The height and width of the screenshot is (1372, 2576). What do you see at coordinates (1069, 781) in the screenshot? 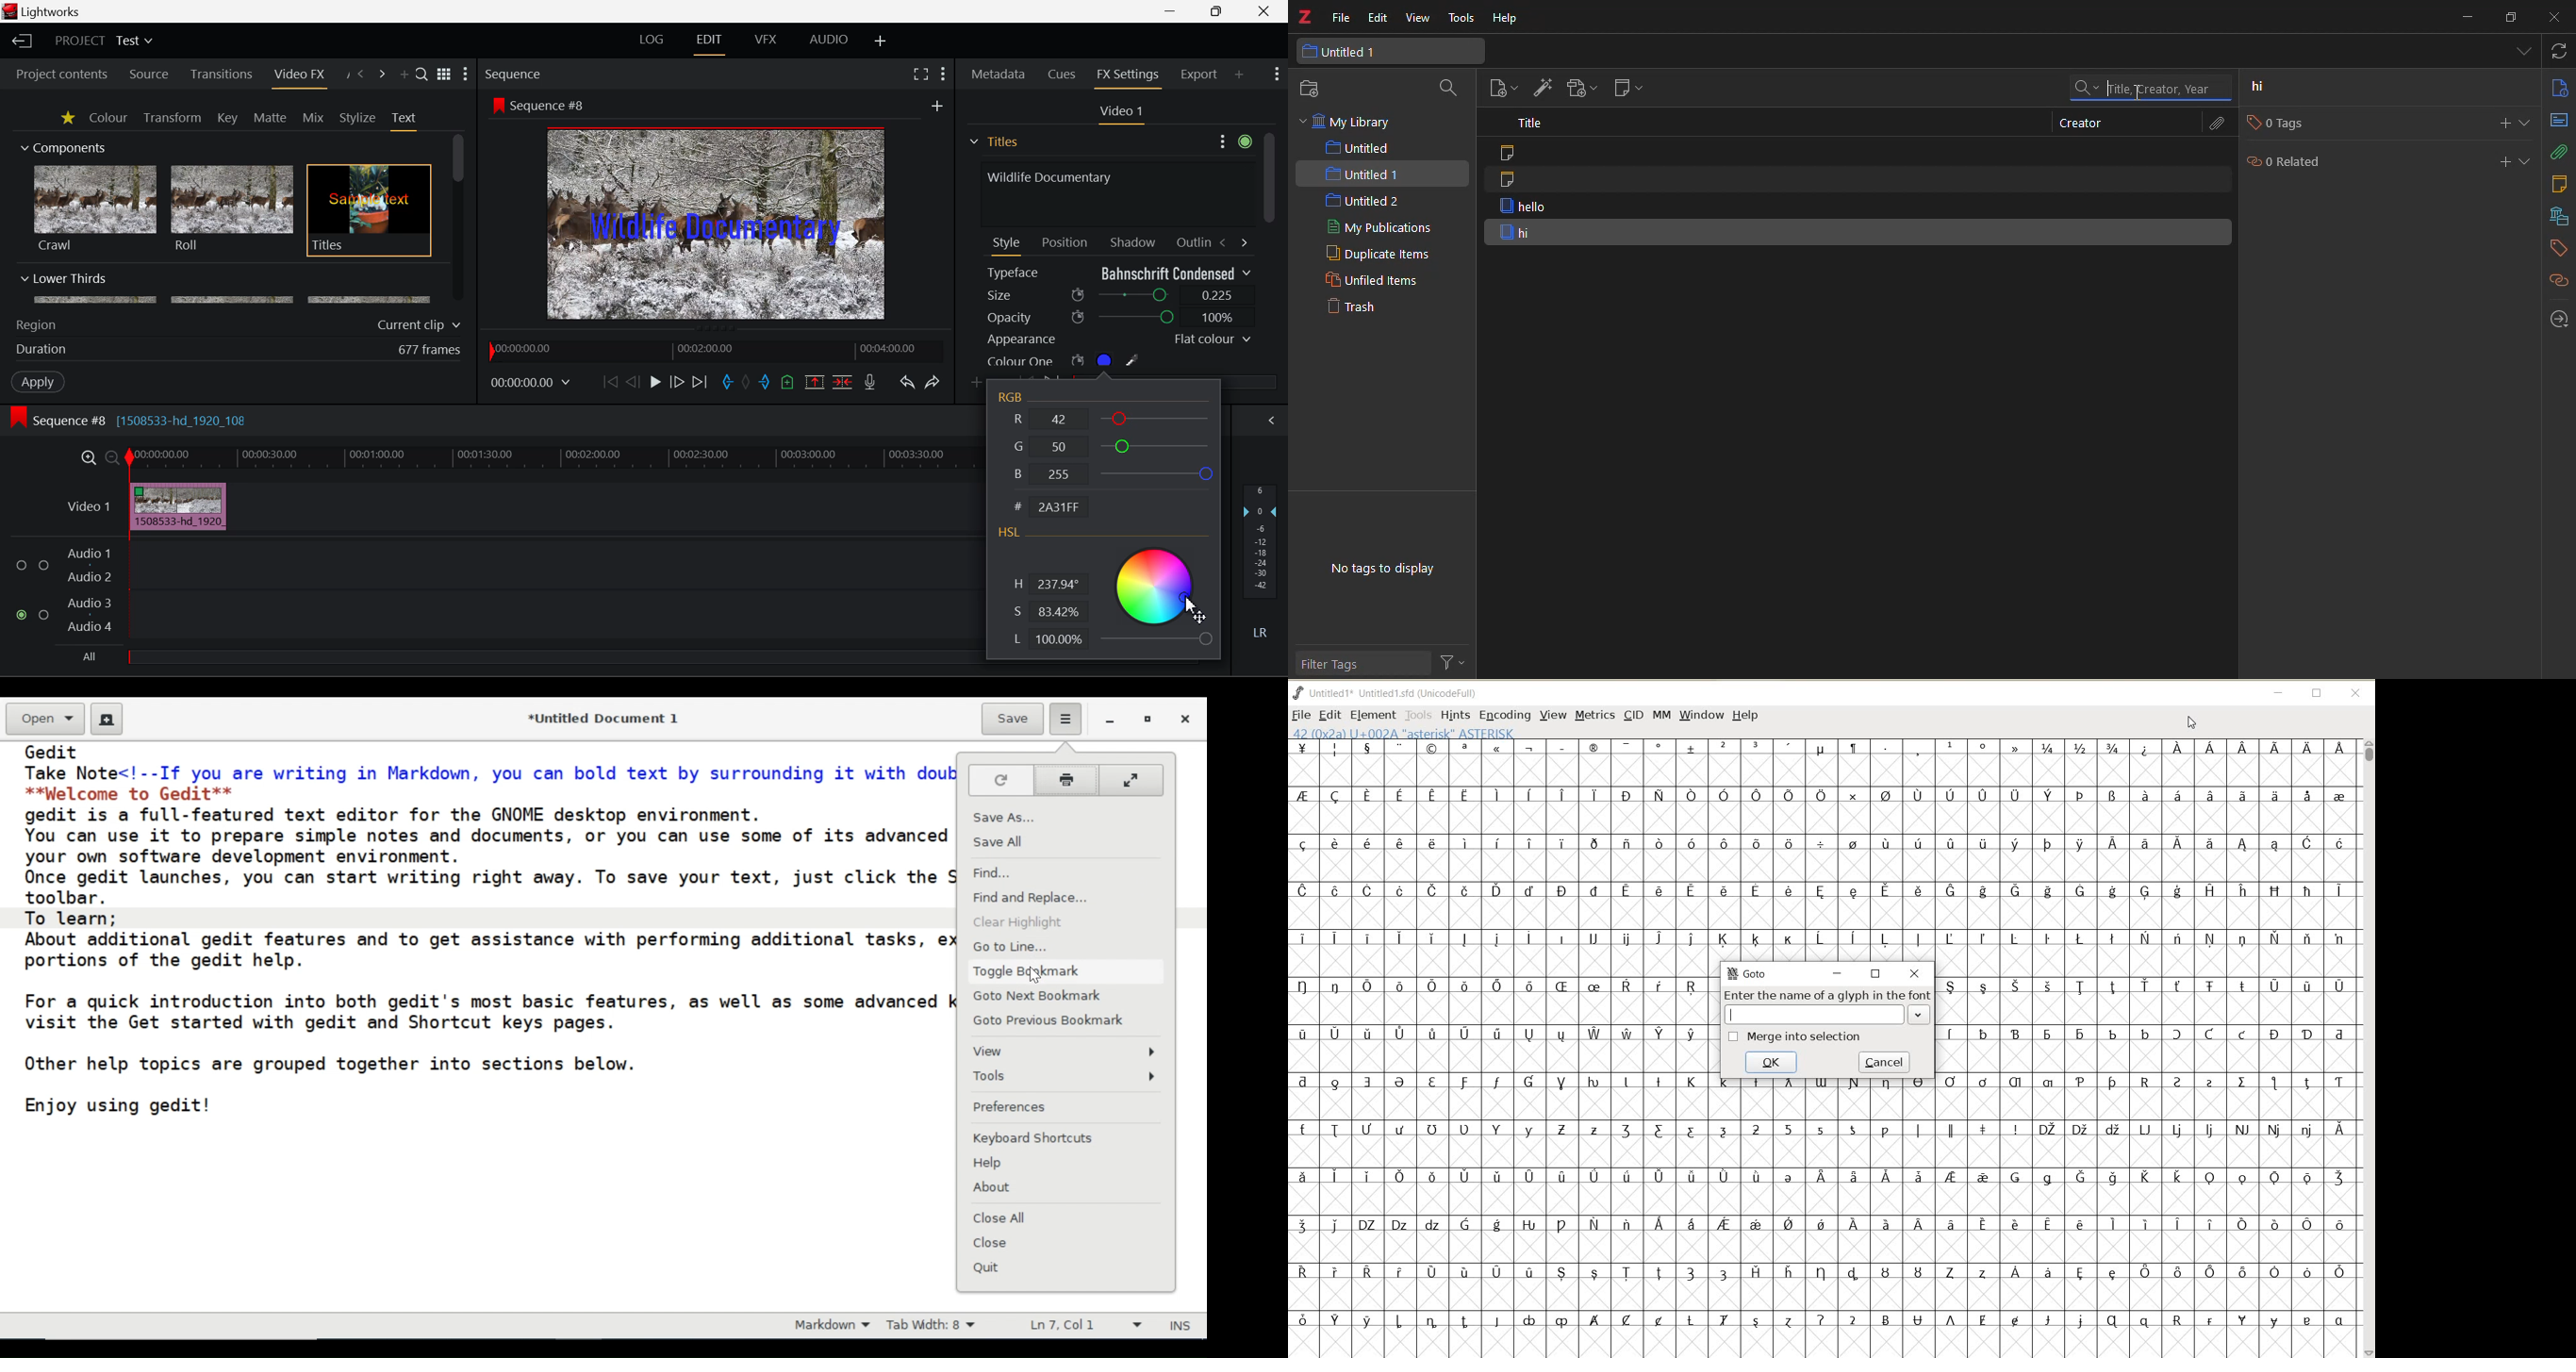
I see `` at bounding box center [1069, 781].